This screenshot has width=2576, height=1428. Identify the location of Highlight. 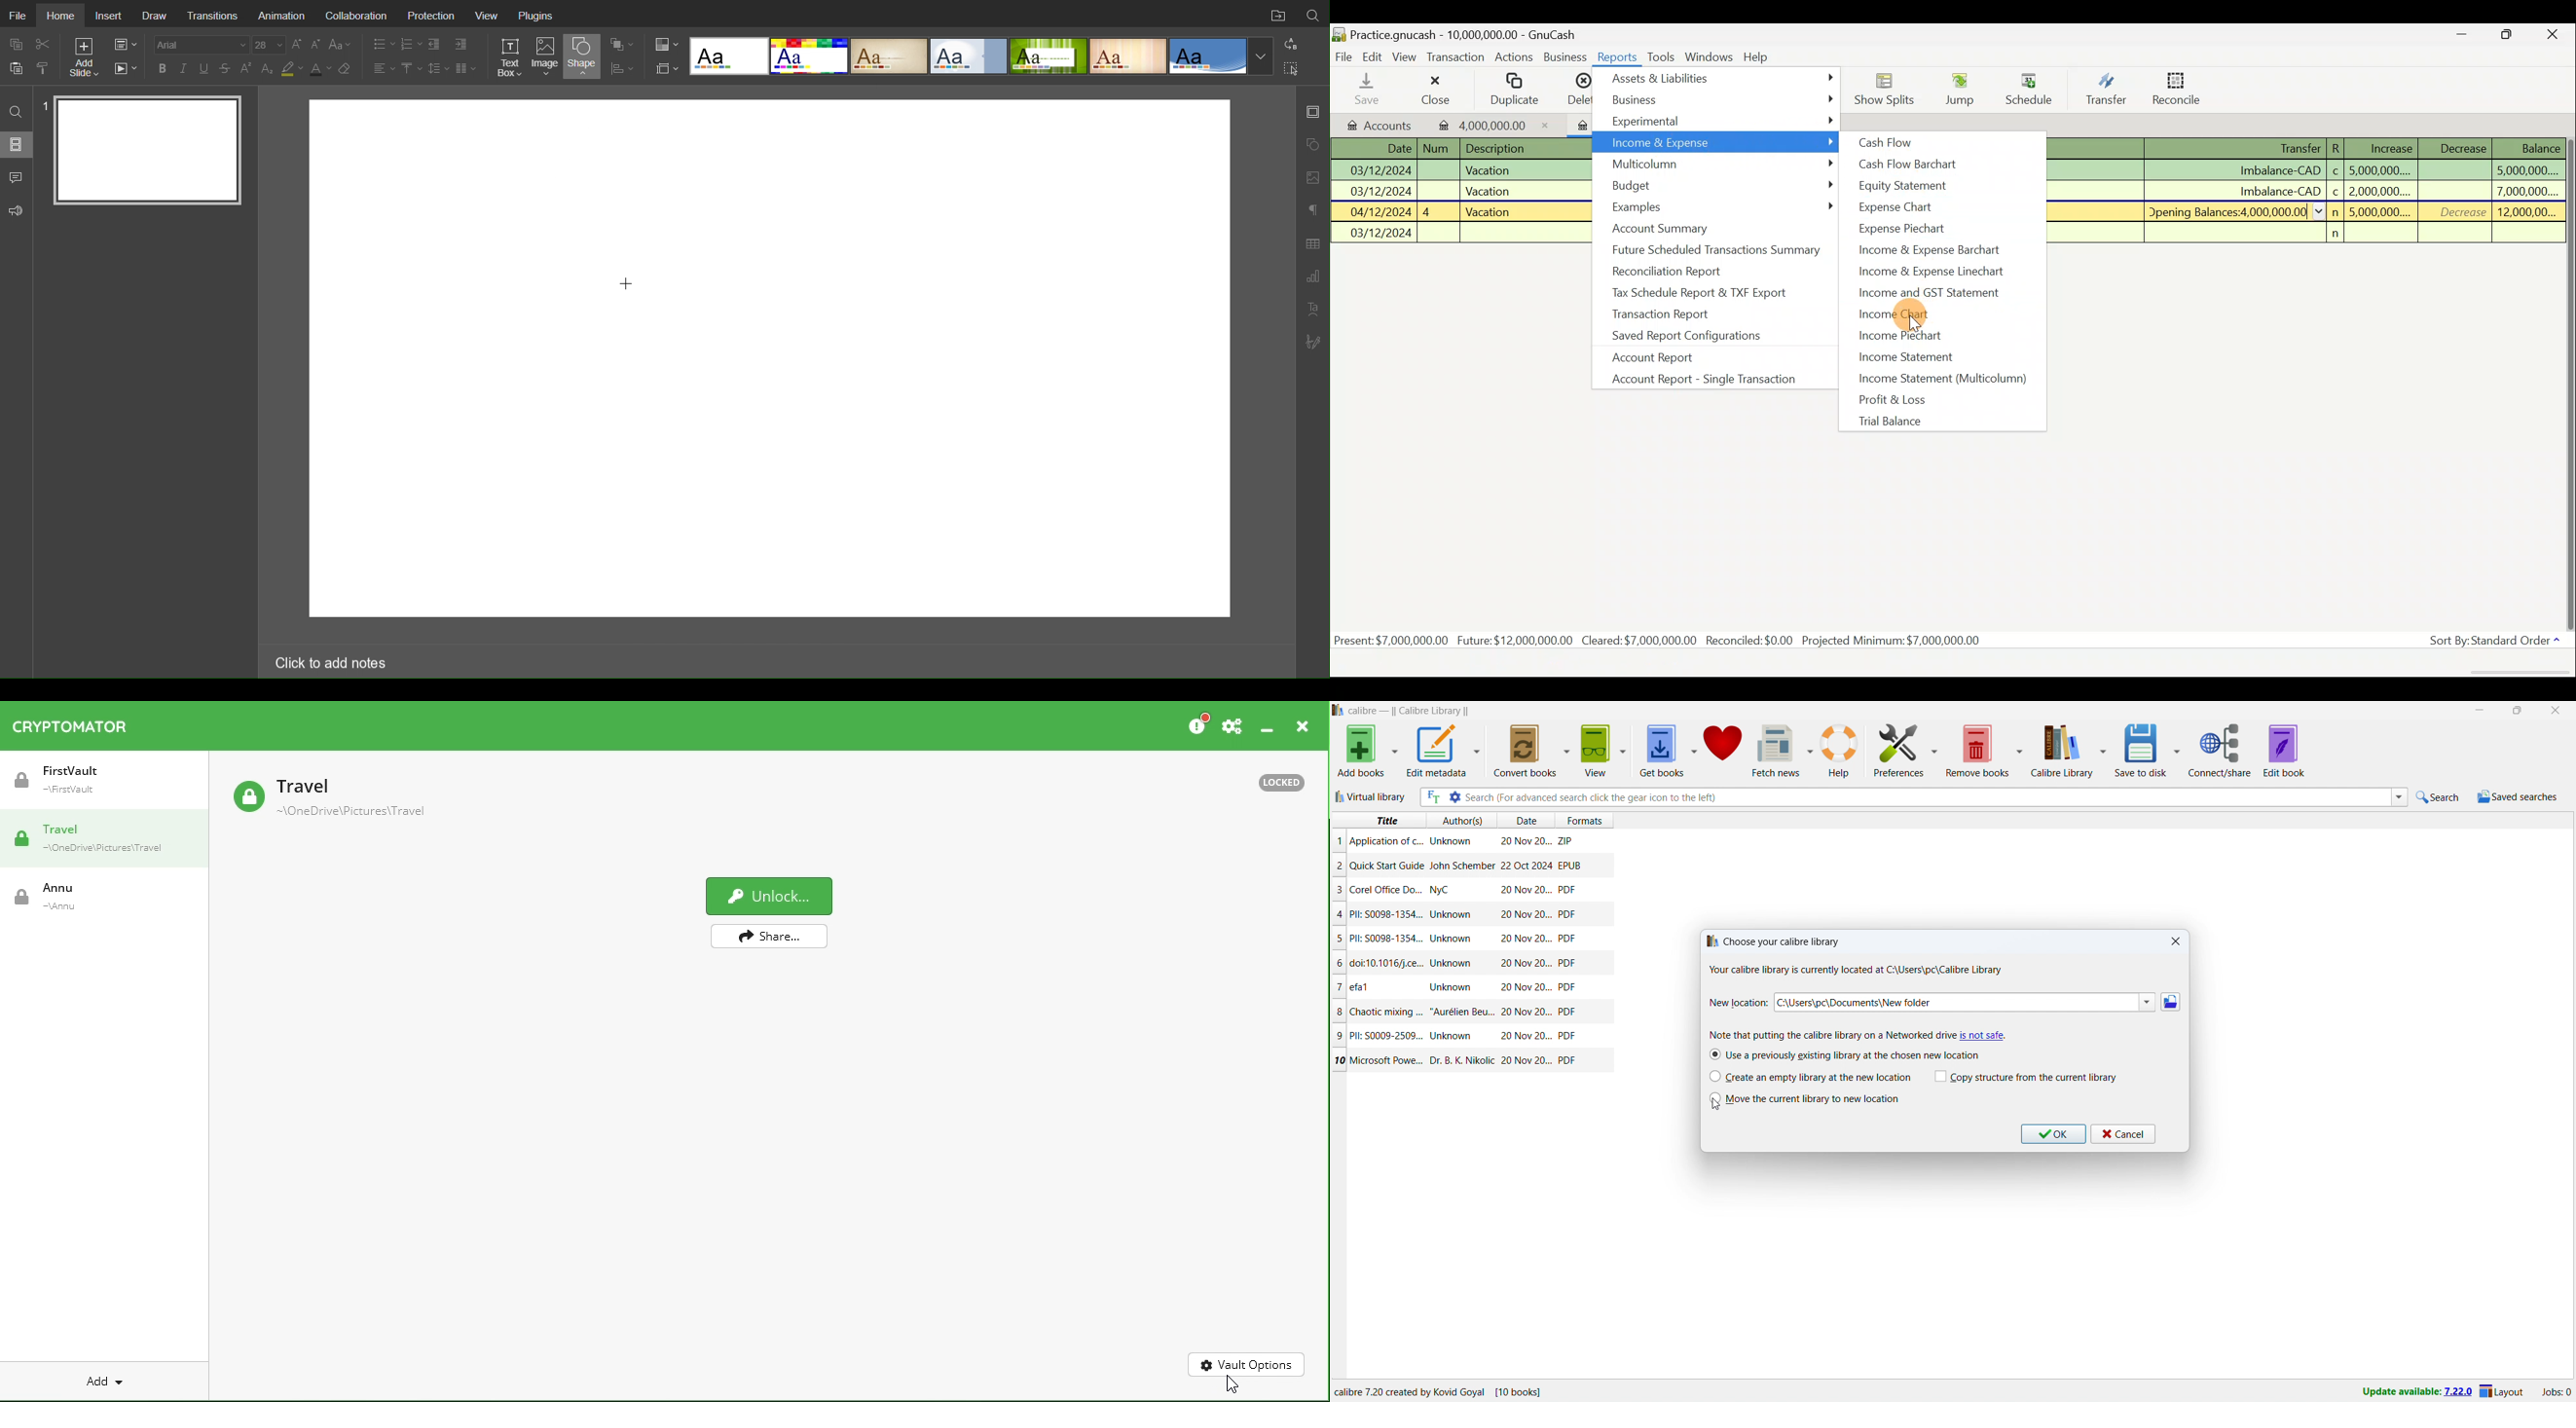
(291, 69).